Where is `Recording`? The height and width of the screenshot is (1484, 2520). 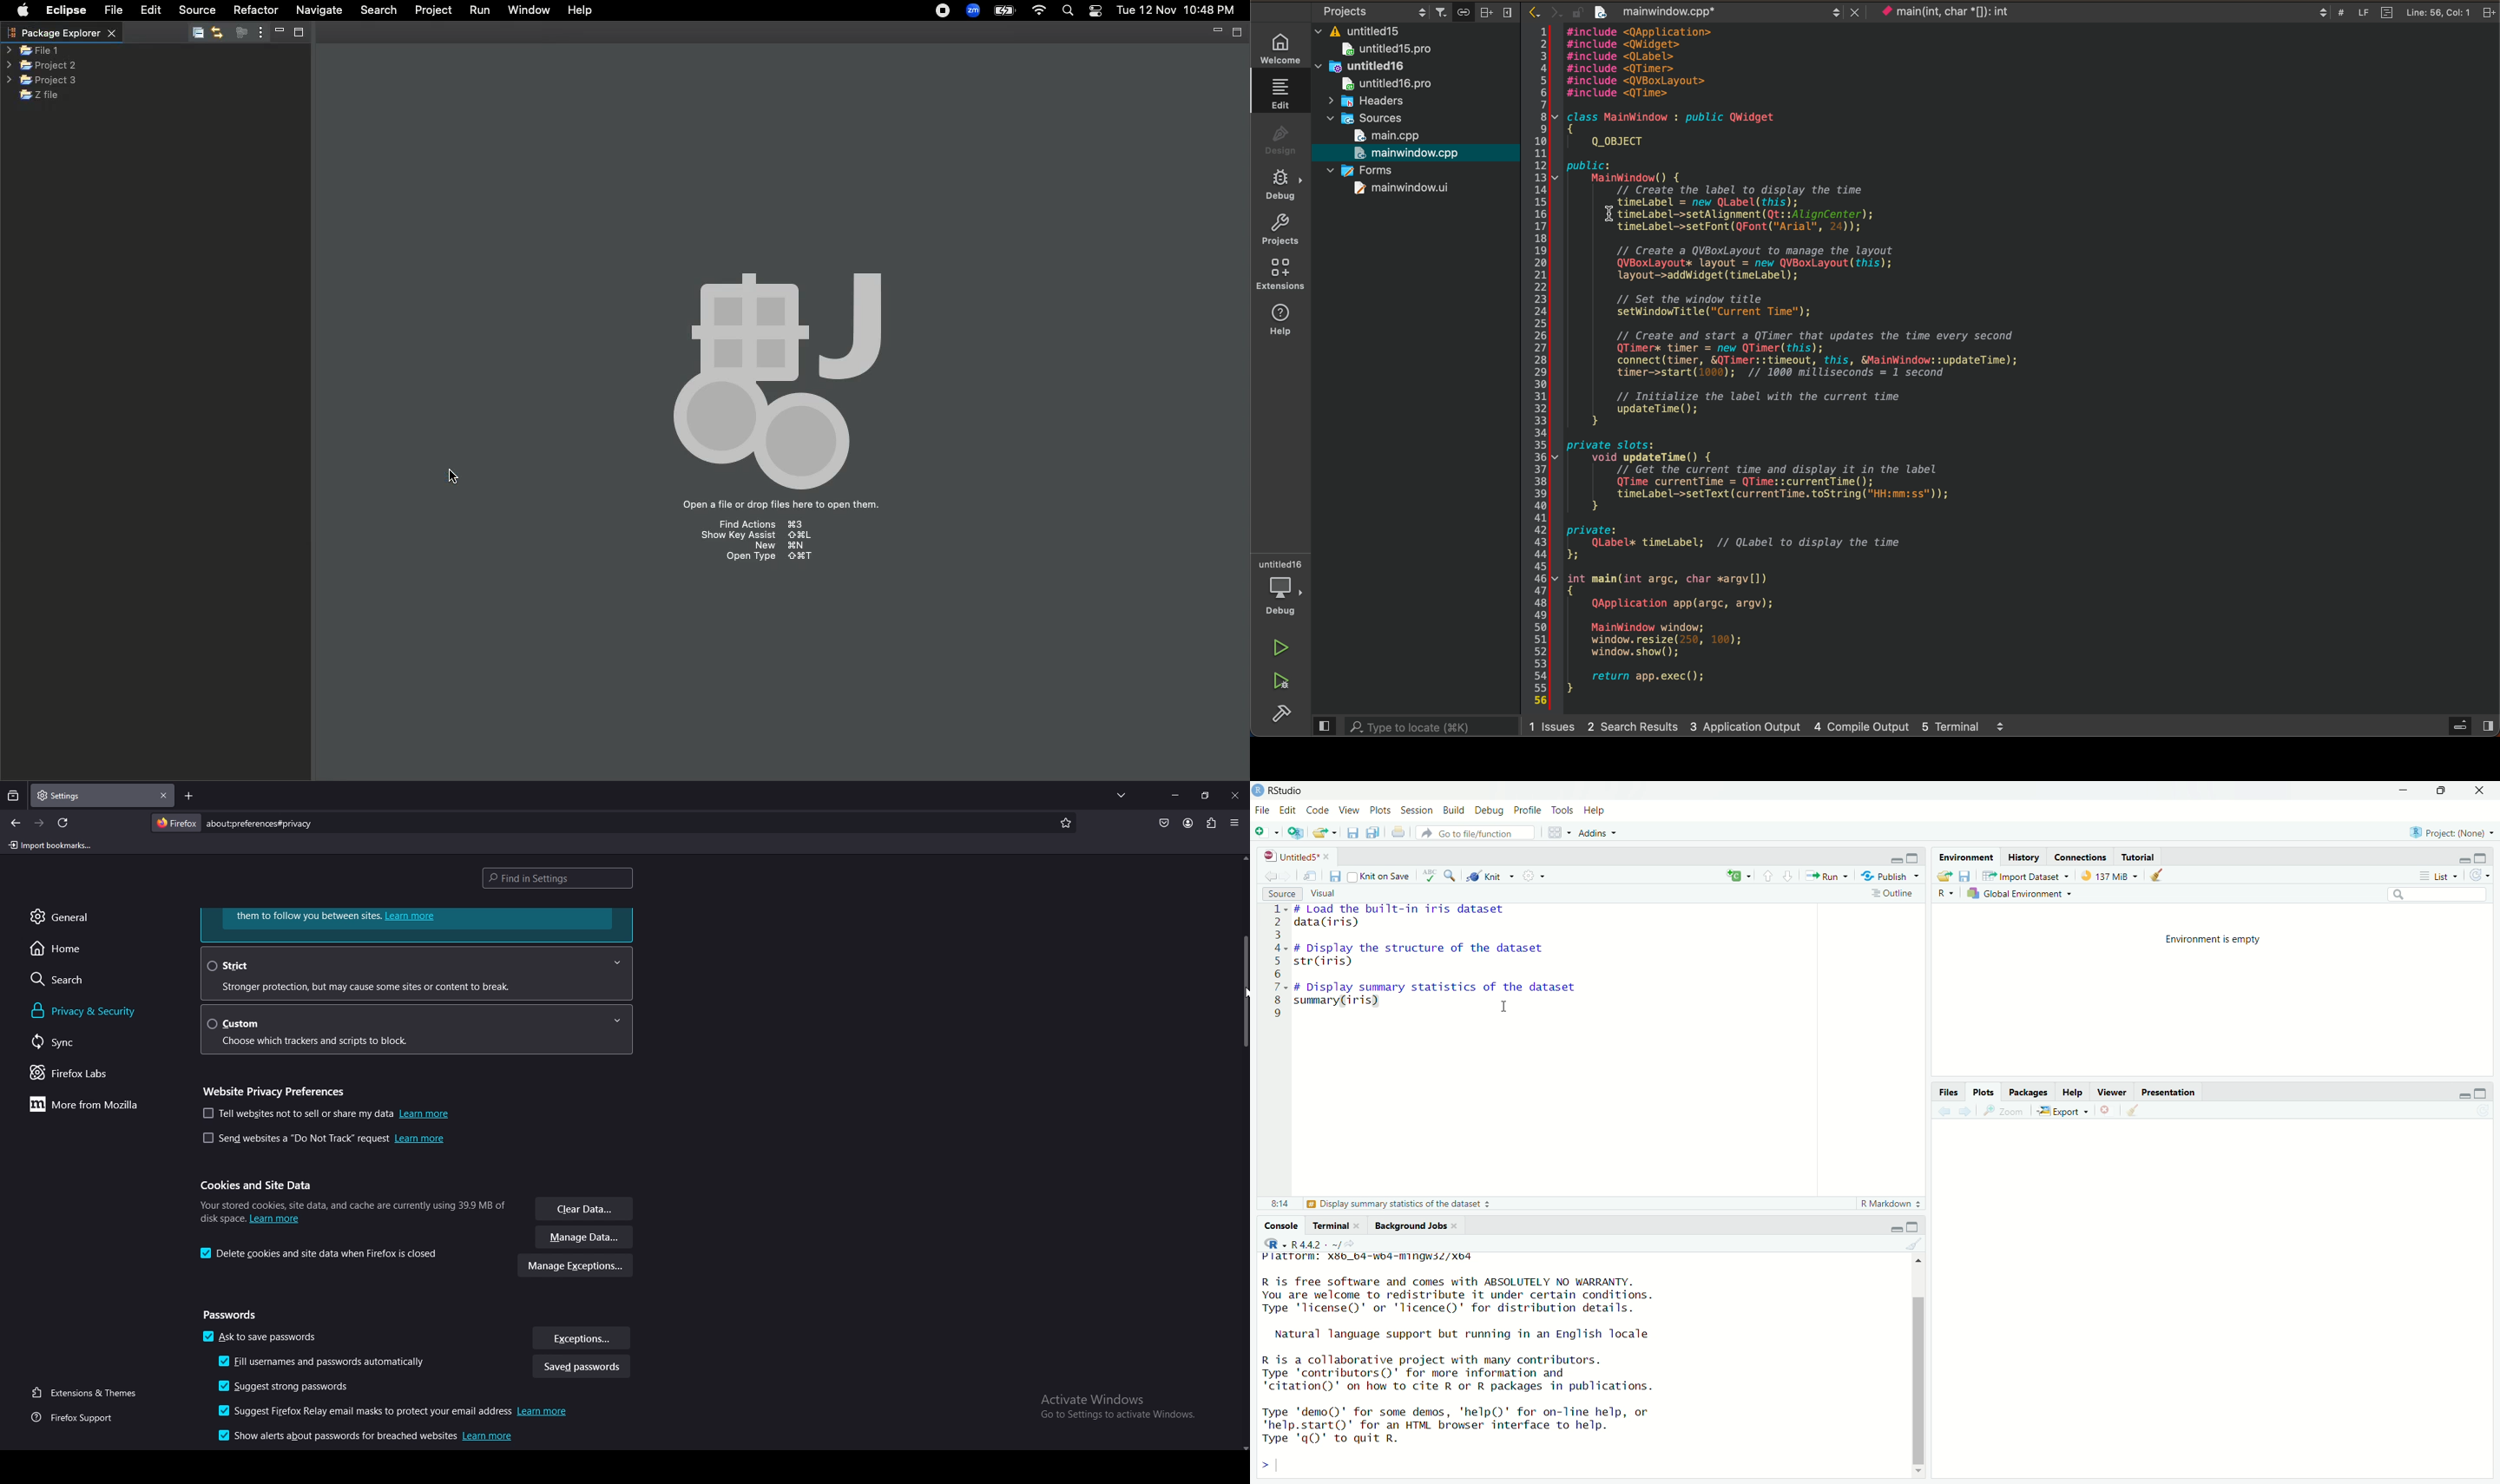 Recording is located at coordinates (944, 12).